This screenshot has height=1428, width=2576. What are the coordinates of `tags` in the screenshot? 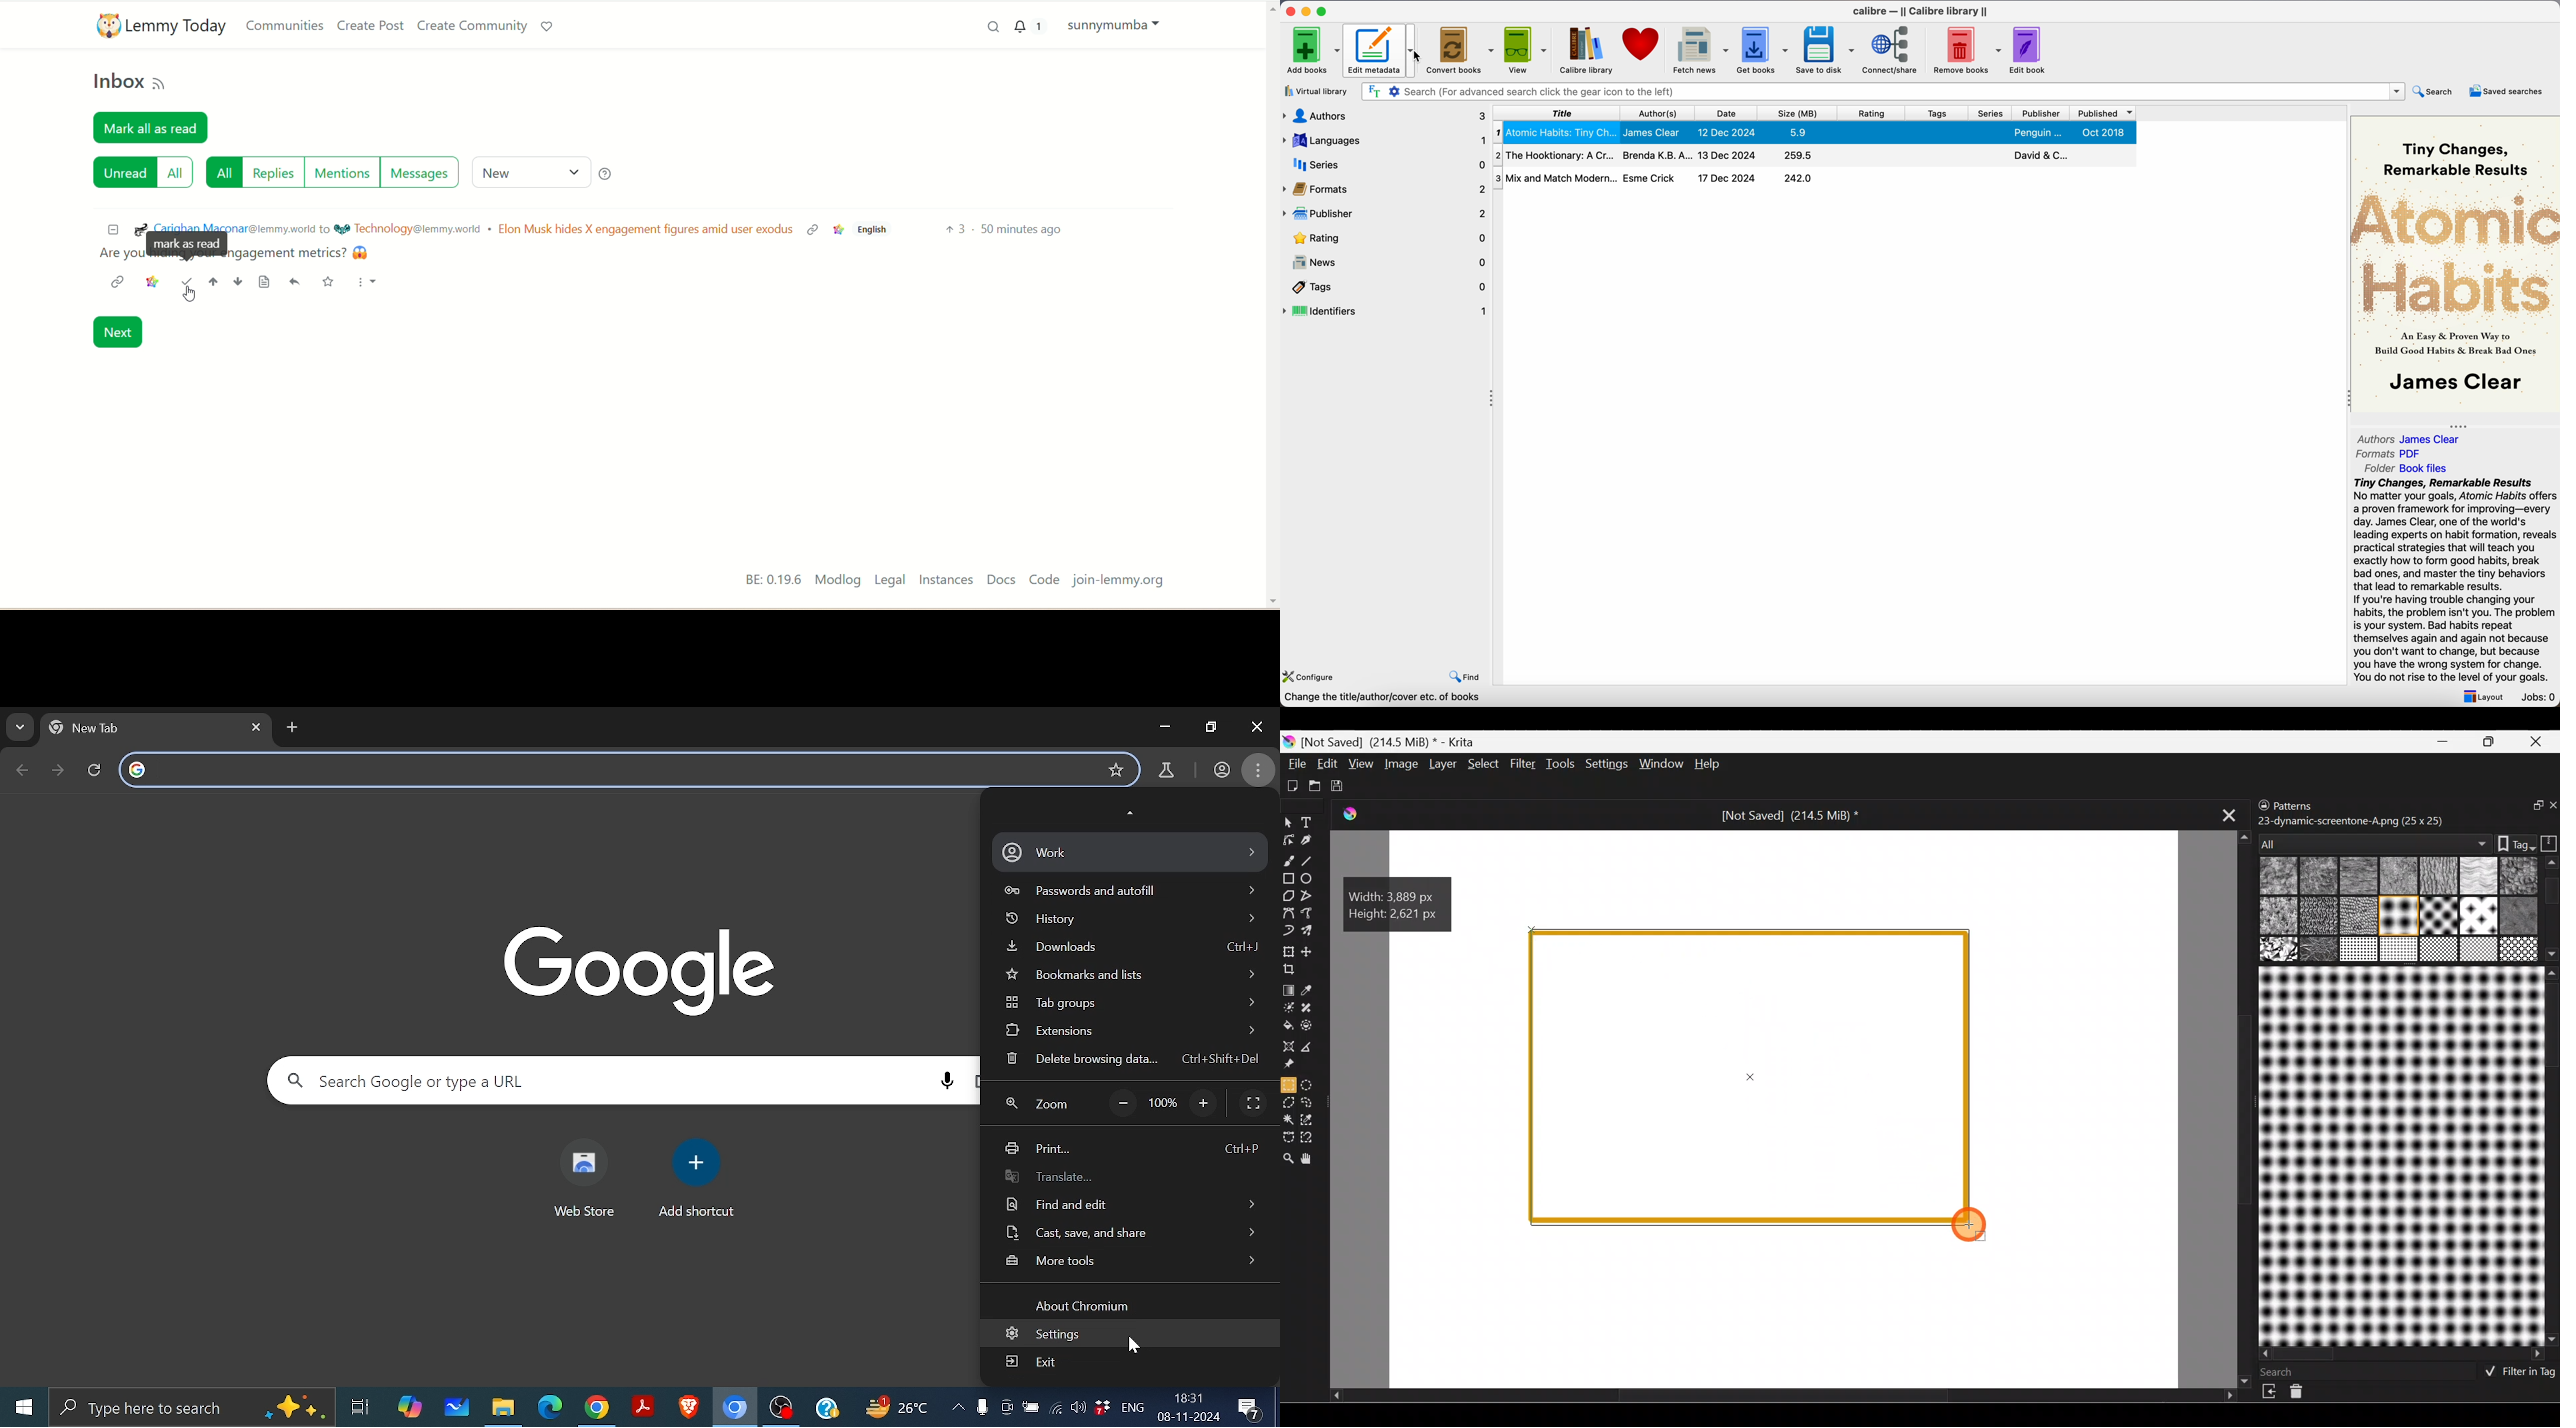 It's located at (1937, 113).